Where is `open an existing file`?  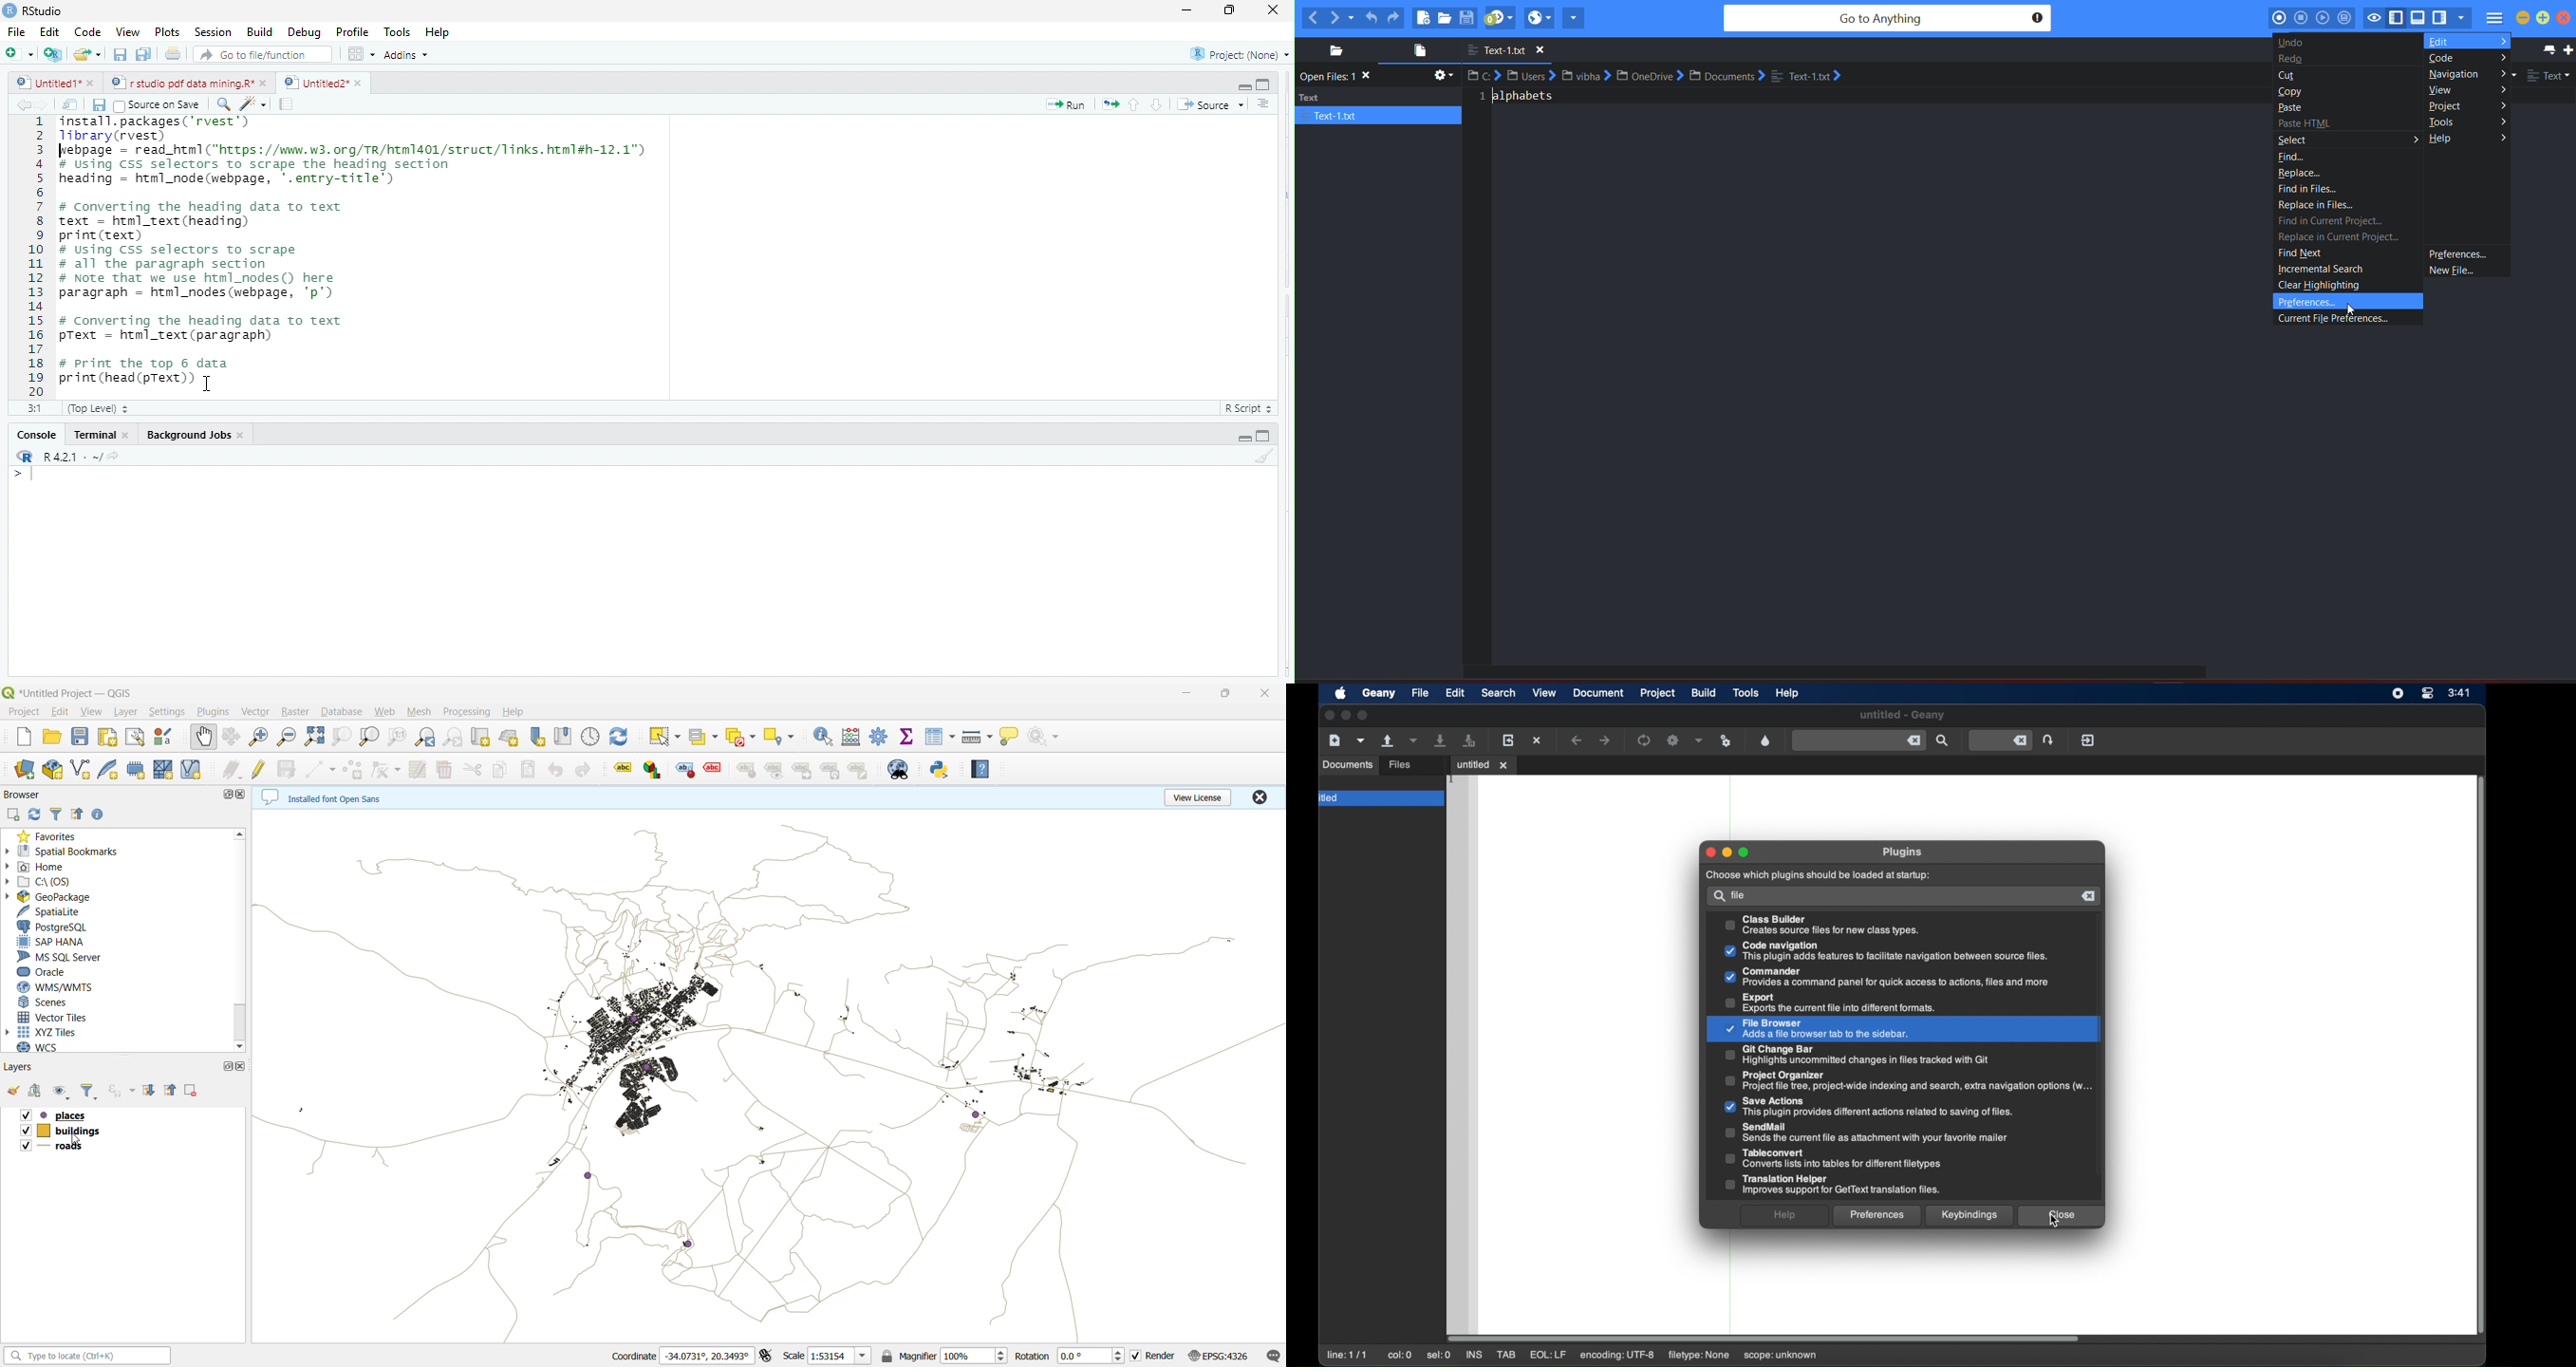 open an existing file is located at coordinates (88, 53).